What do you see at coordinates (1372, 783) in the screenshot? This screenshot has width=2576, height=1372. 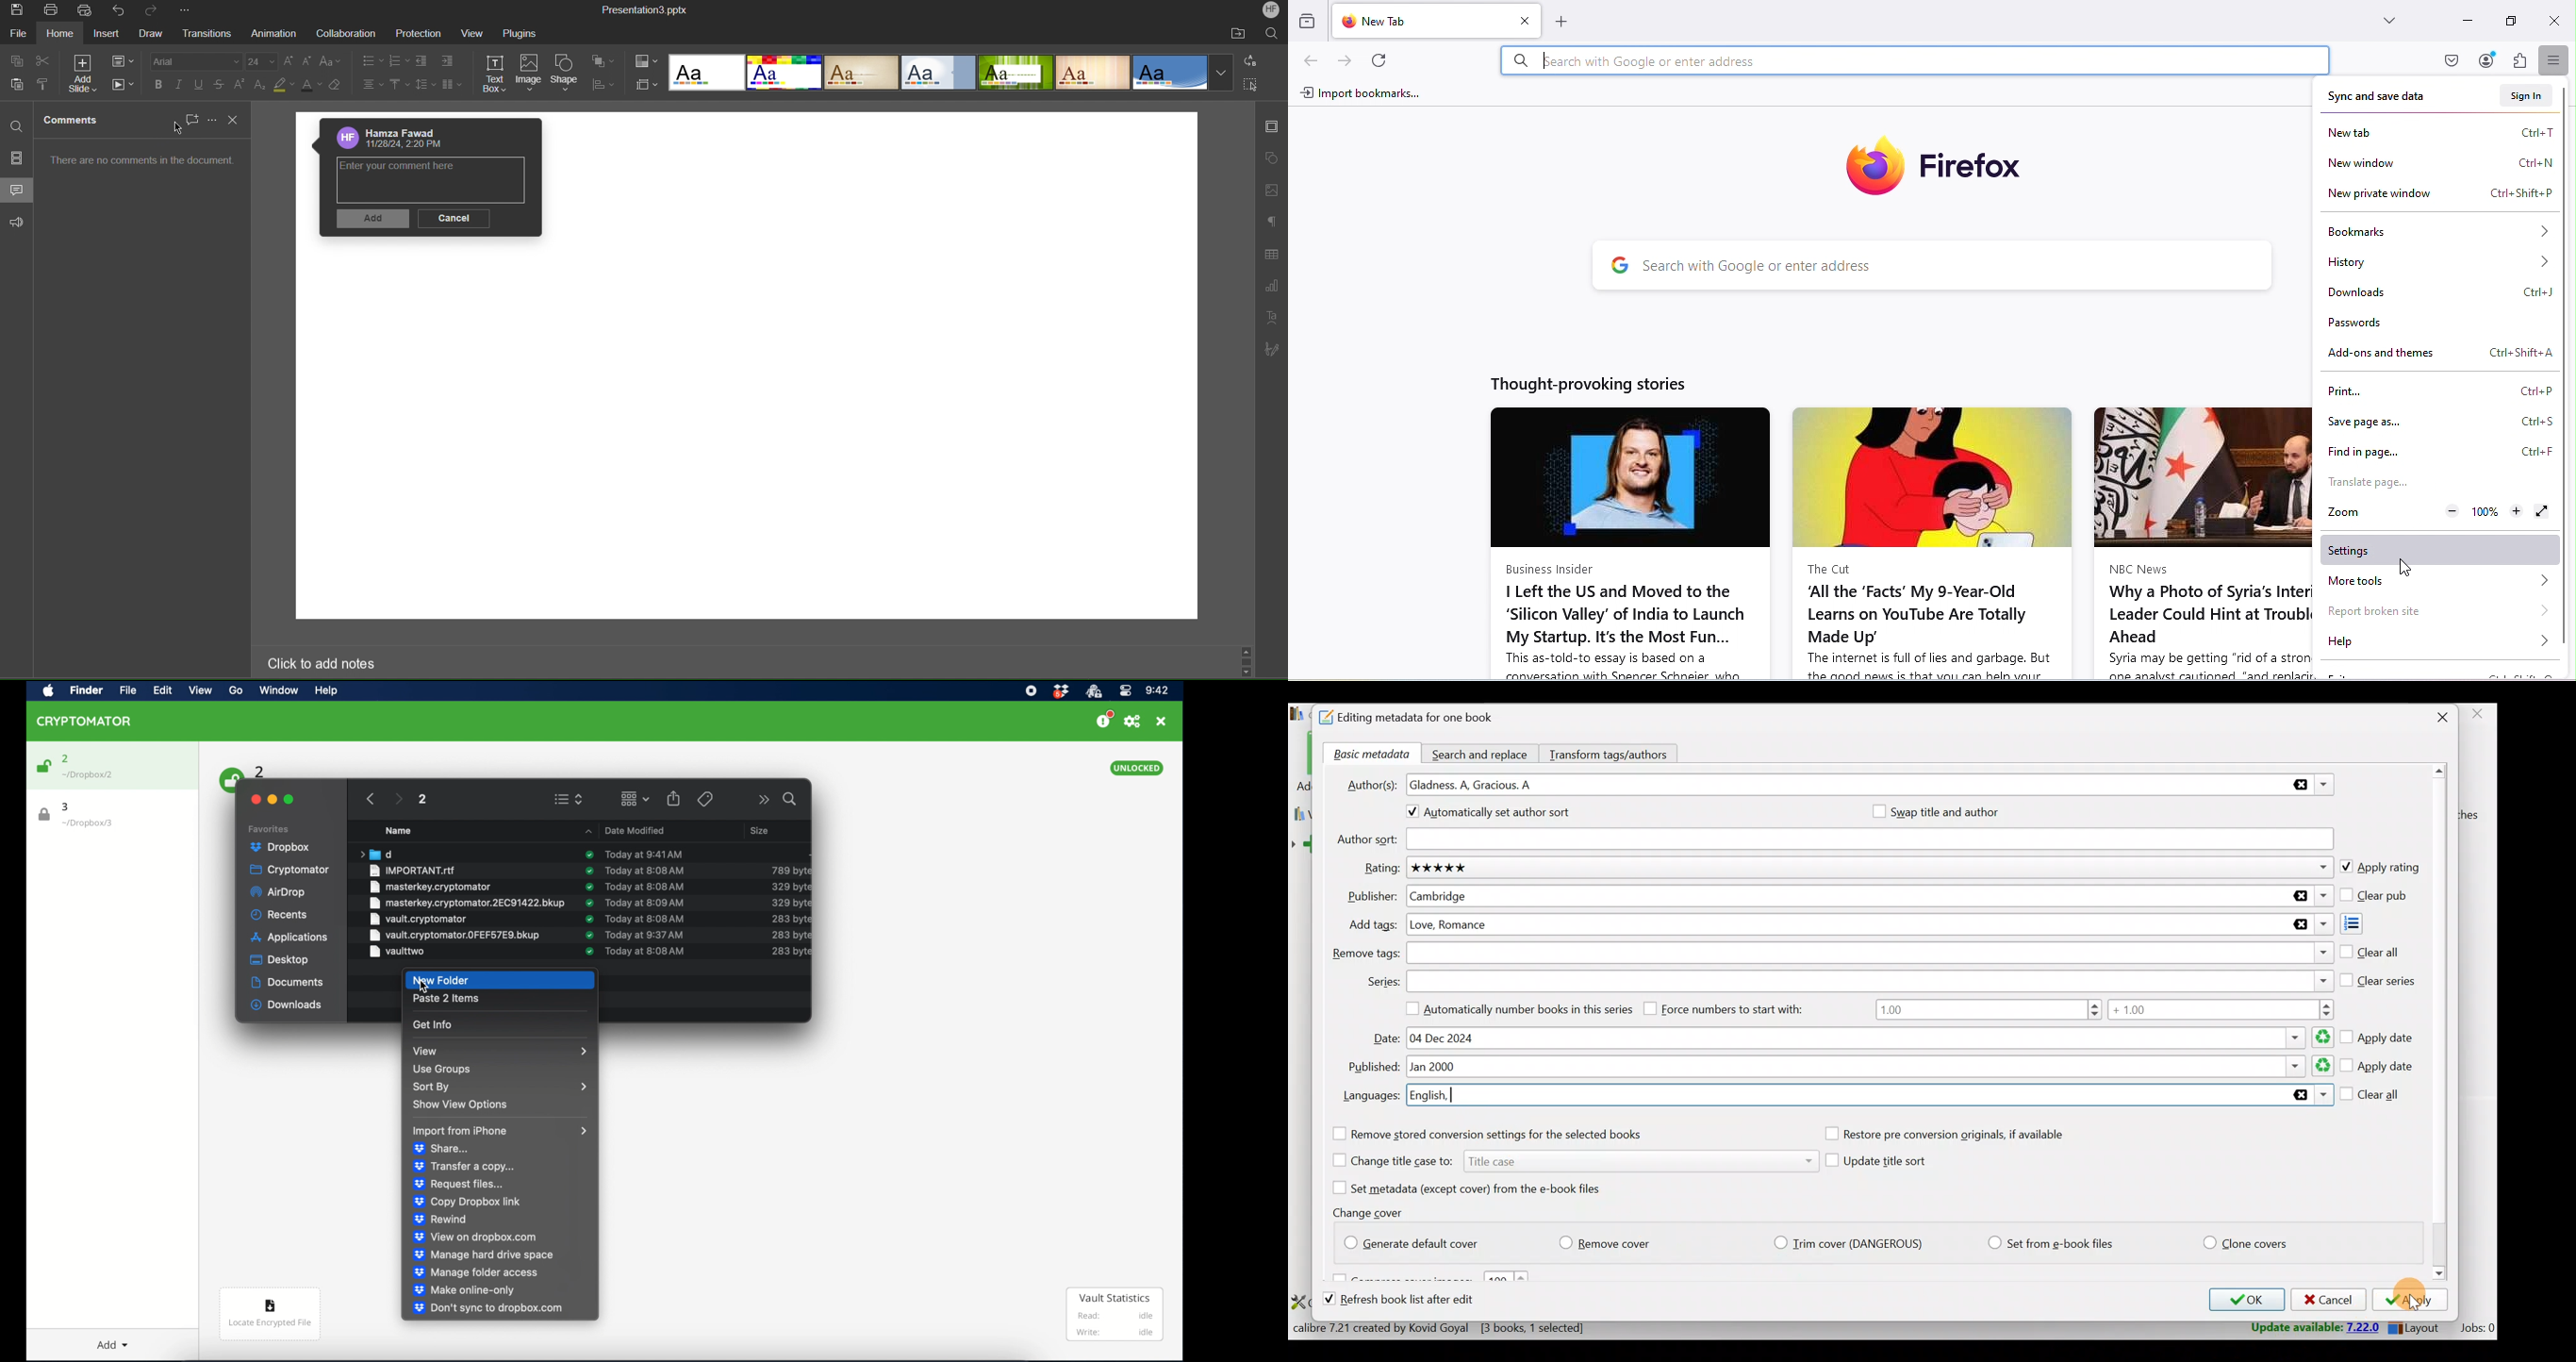 I see `Author(s):` at bounding box center [1372, 783].